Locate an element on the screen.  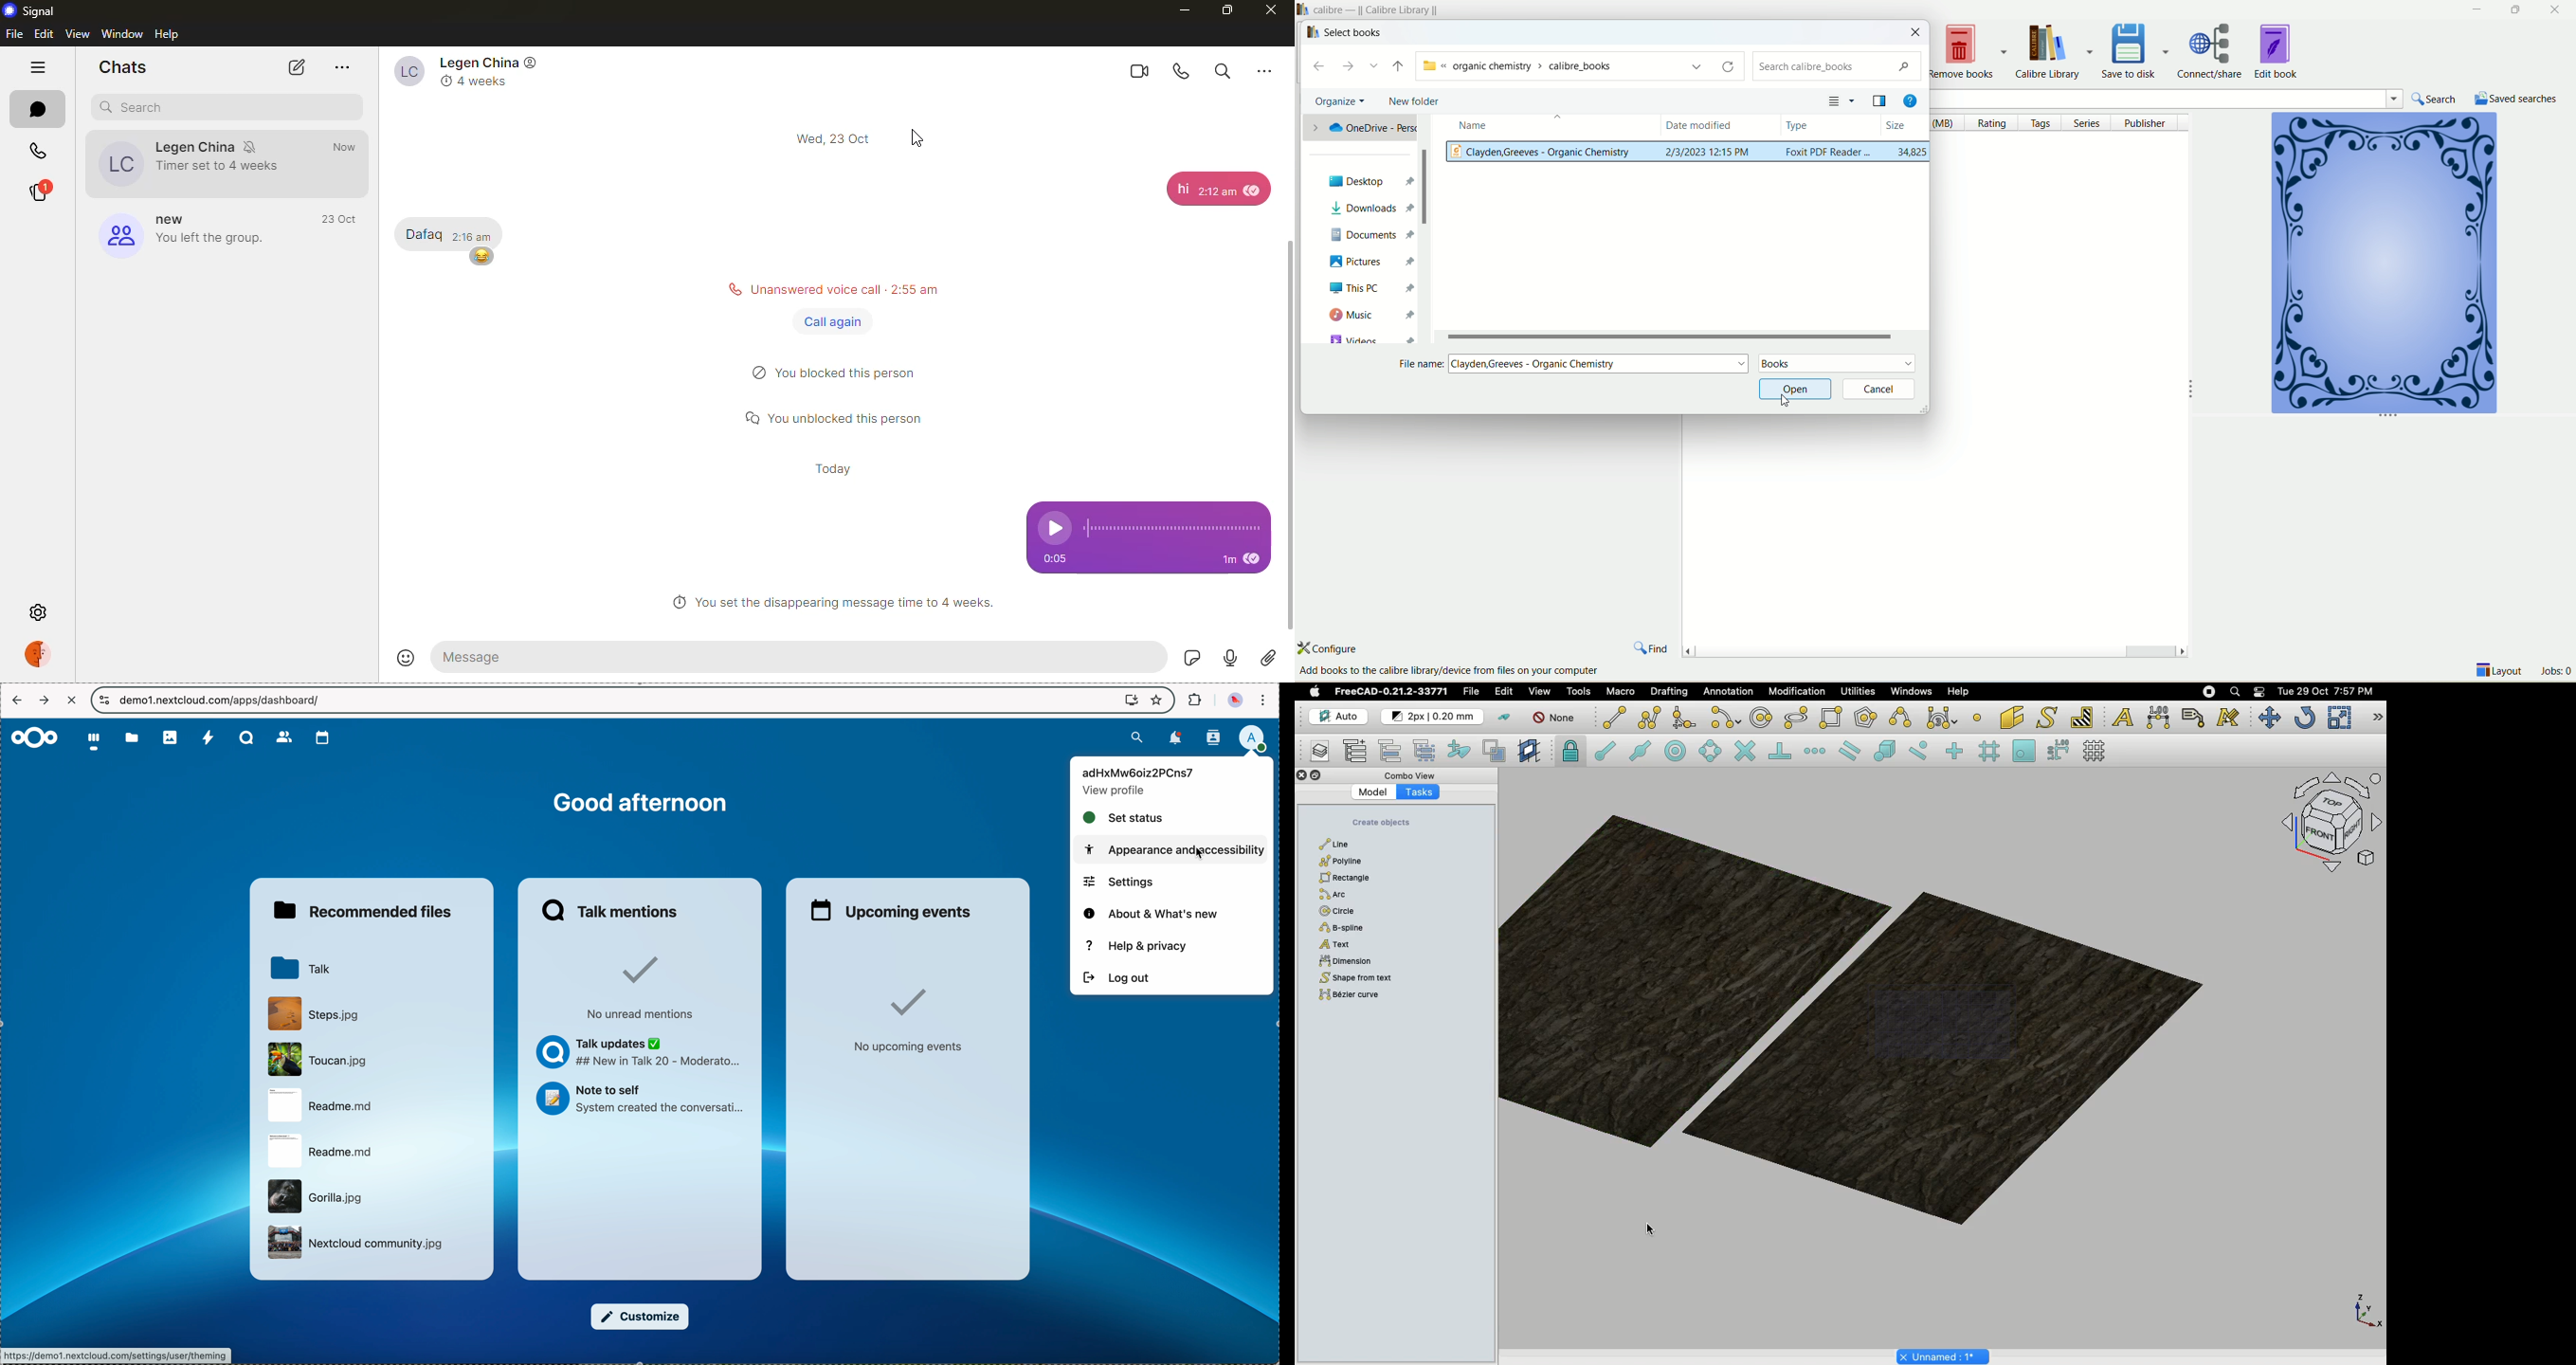
chats is located at coordinates (41, 107).